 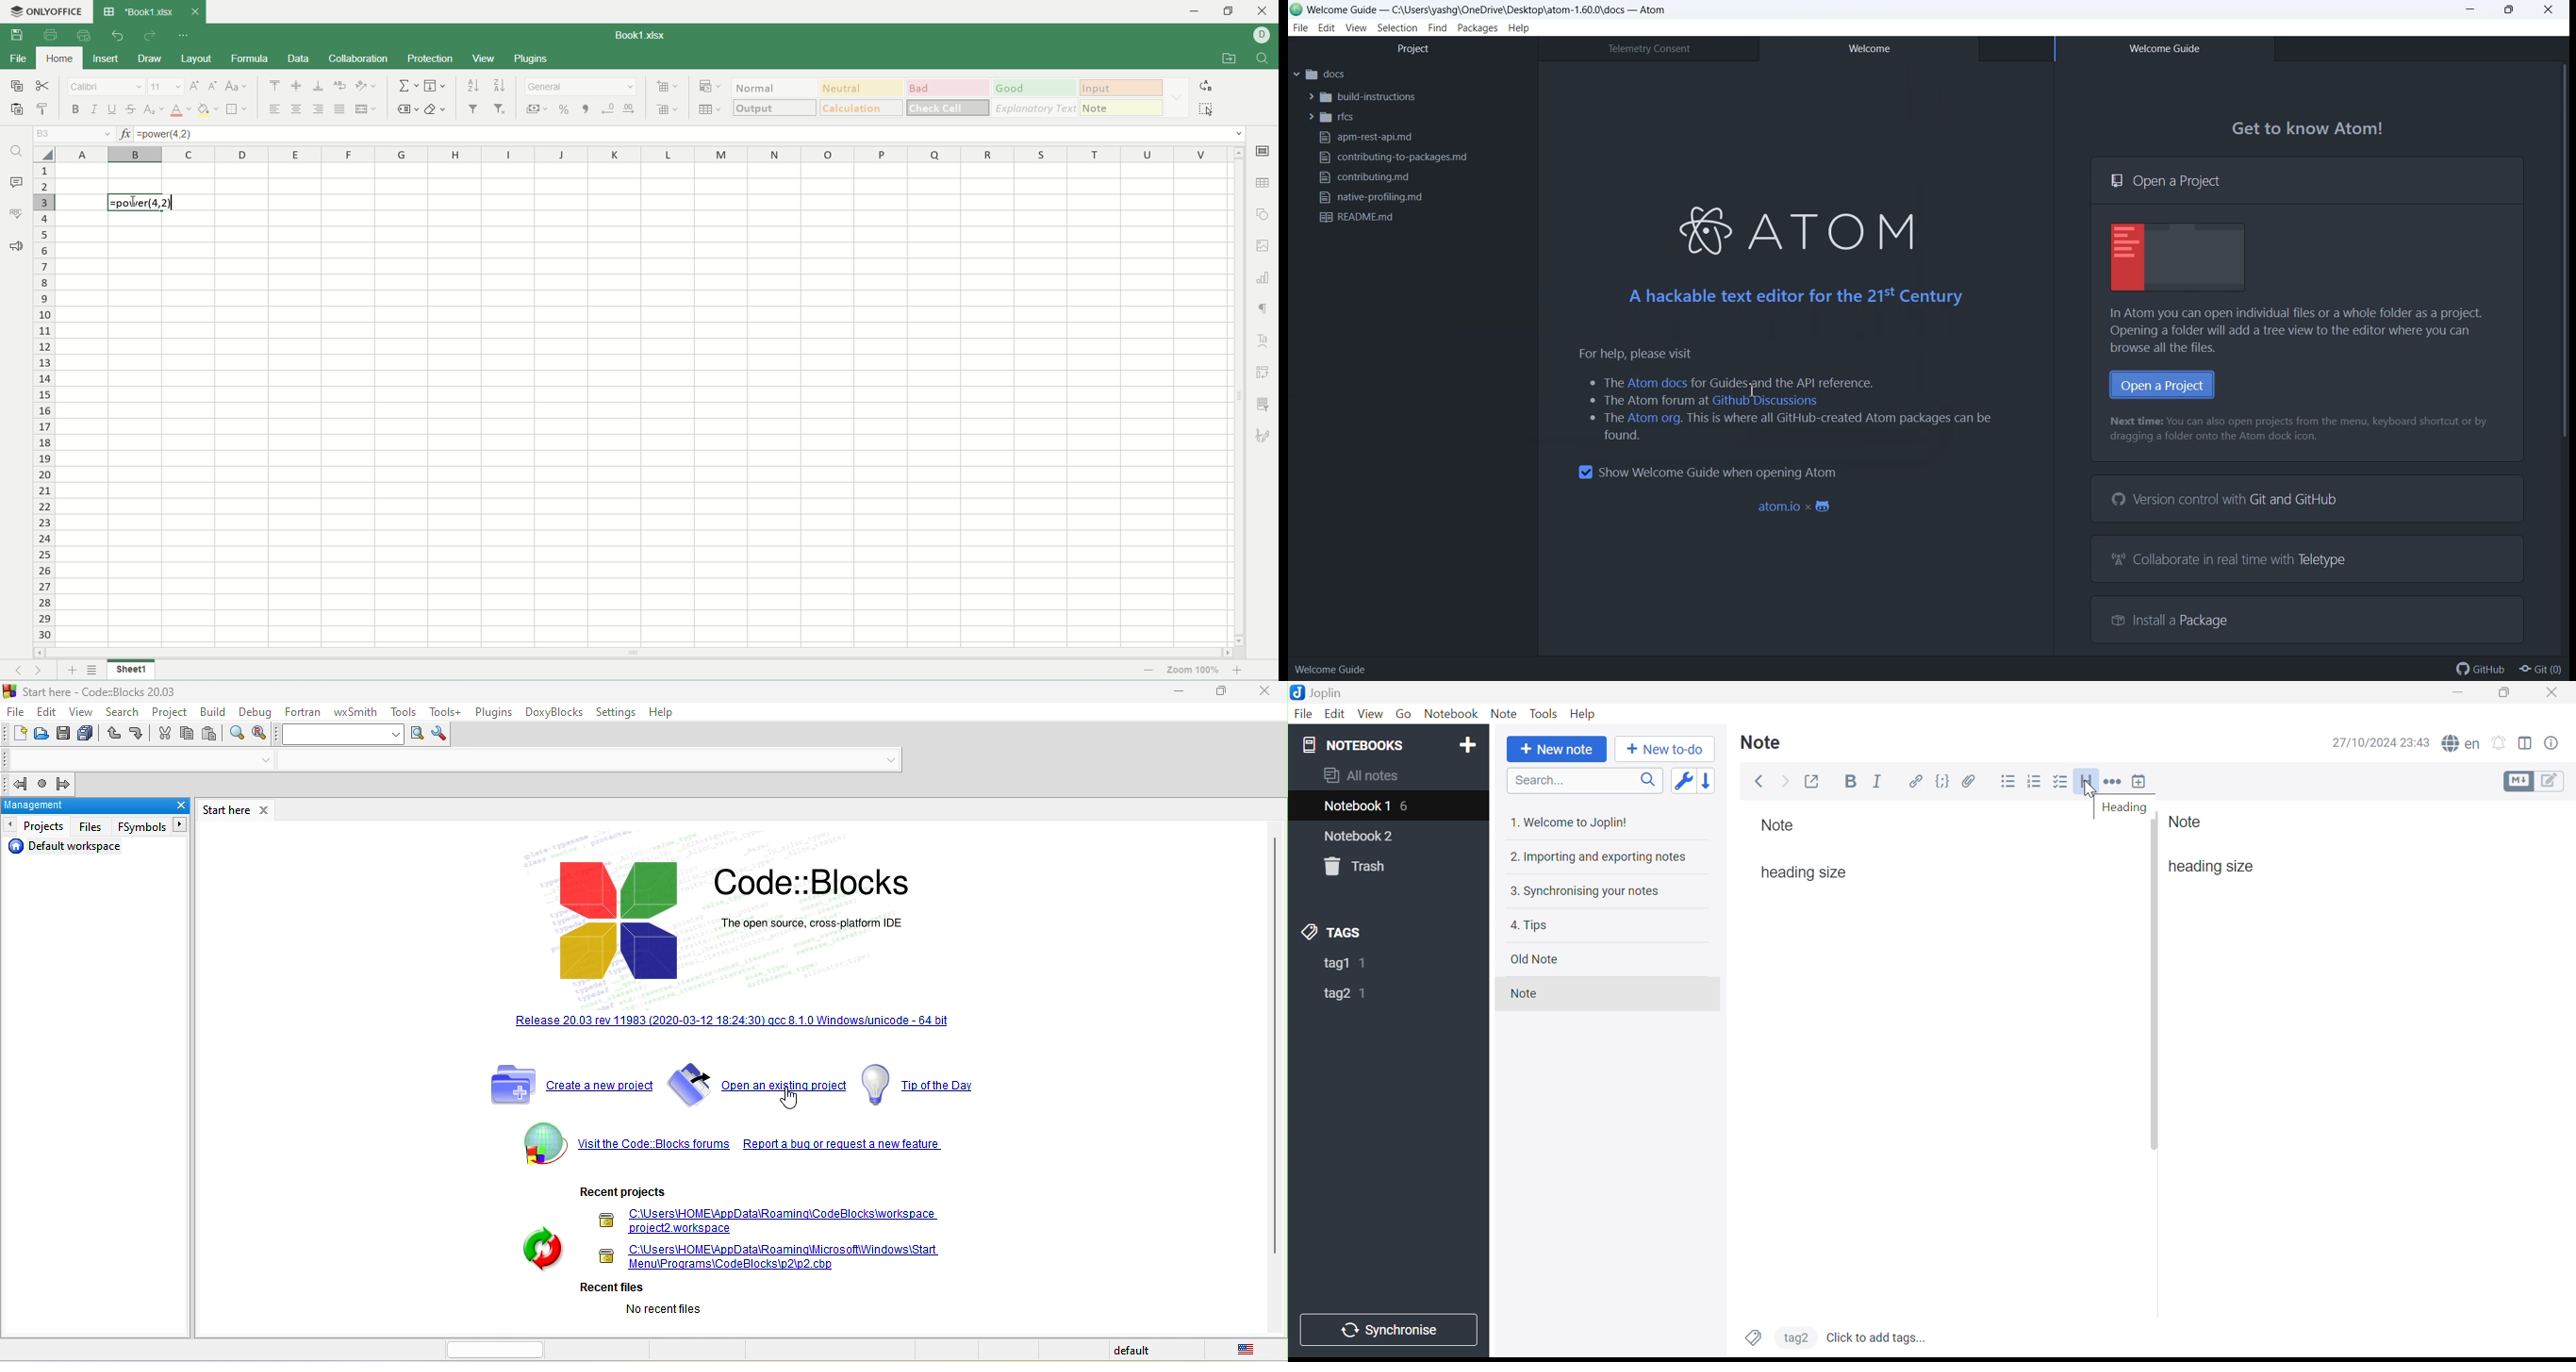 What do you see at coordinates (42, 85) in the screenshot?
I see `cut` at bounding box center [42, 85].